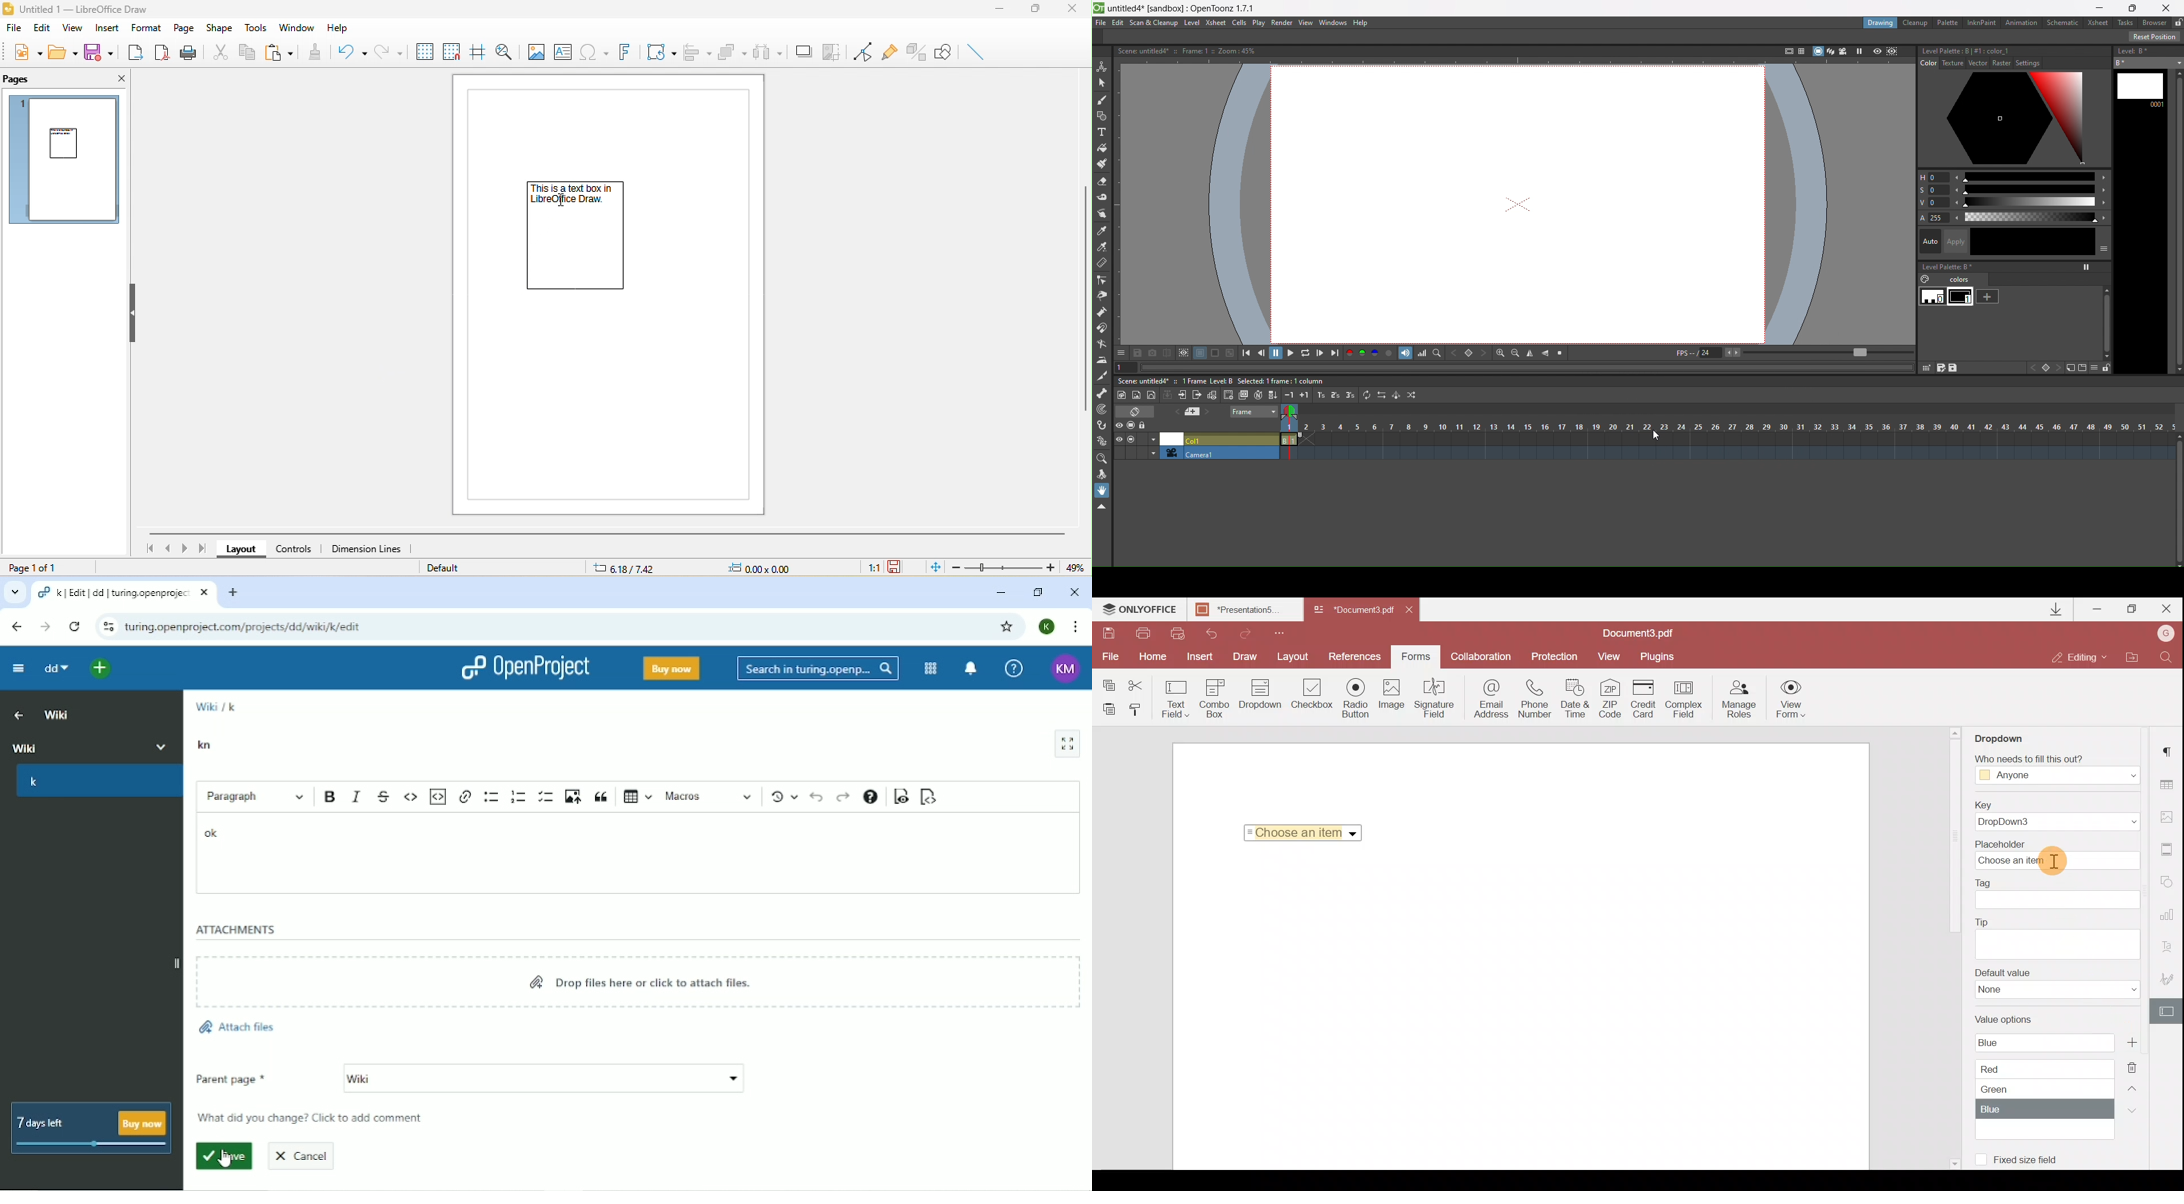  What do you see at coordinates (256, 29) in the screenshot?
I see `tools` at bounding box center [256, 29].